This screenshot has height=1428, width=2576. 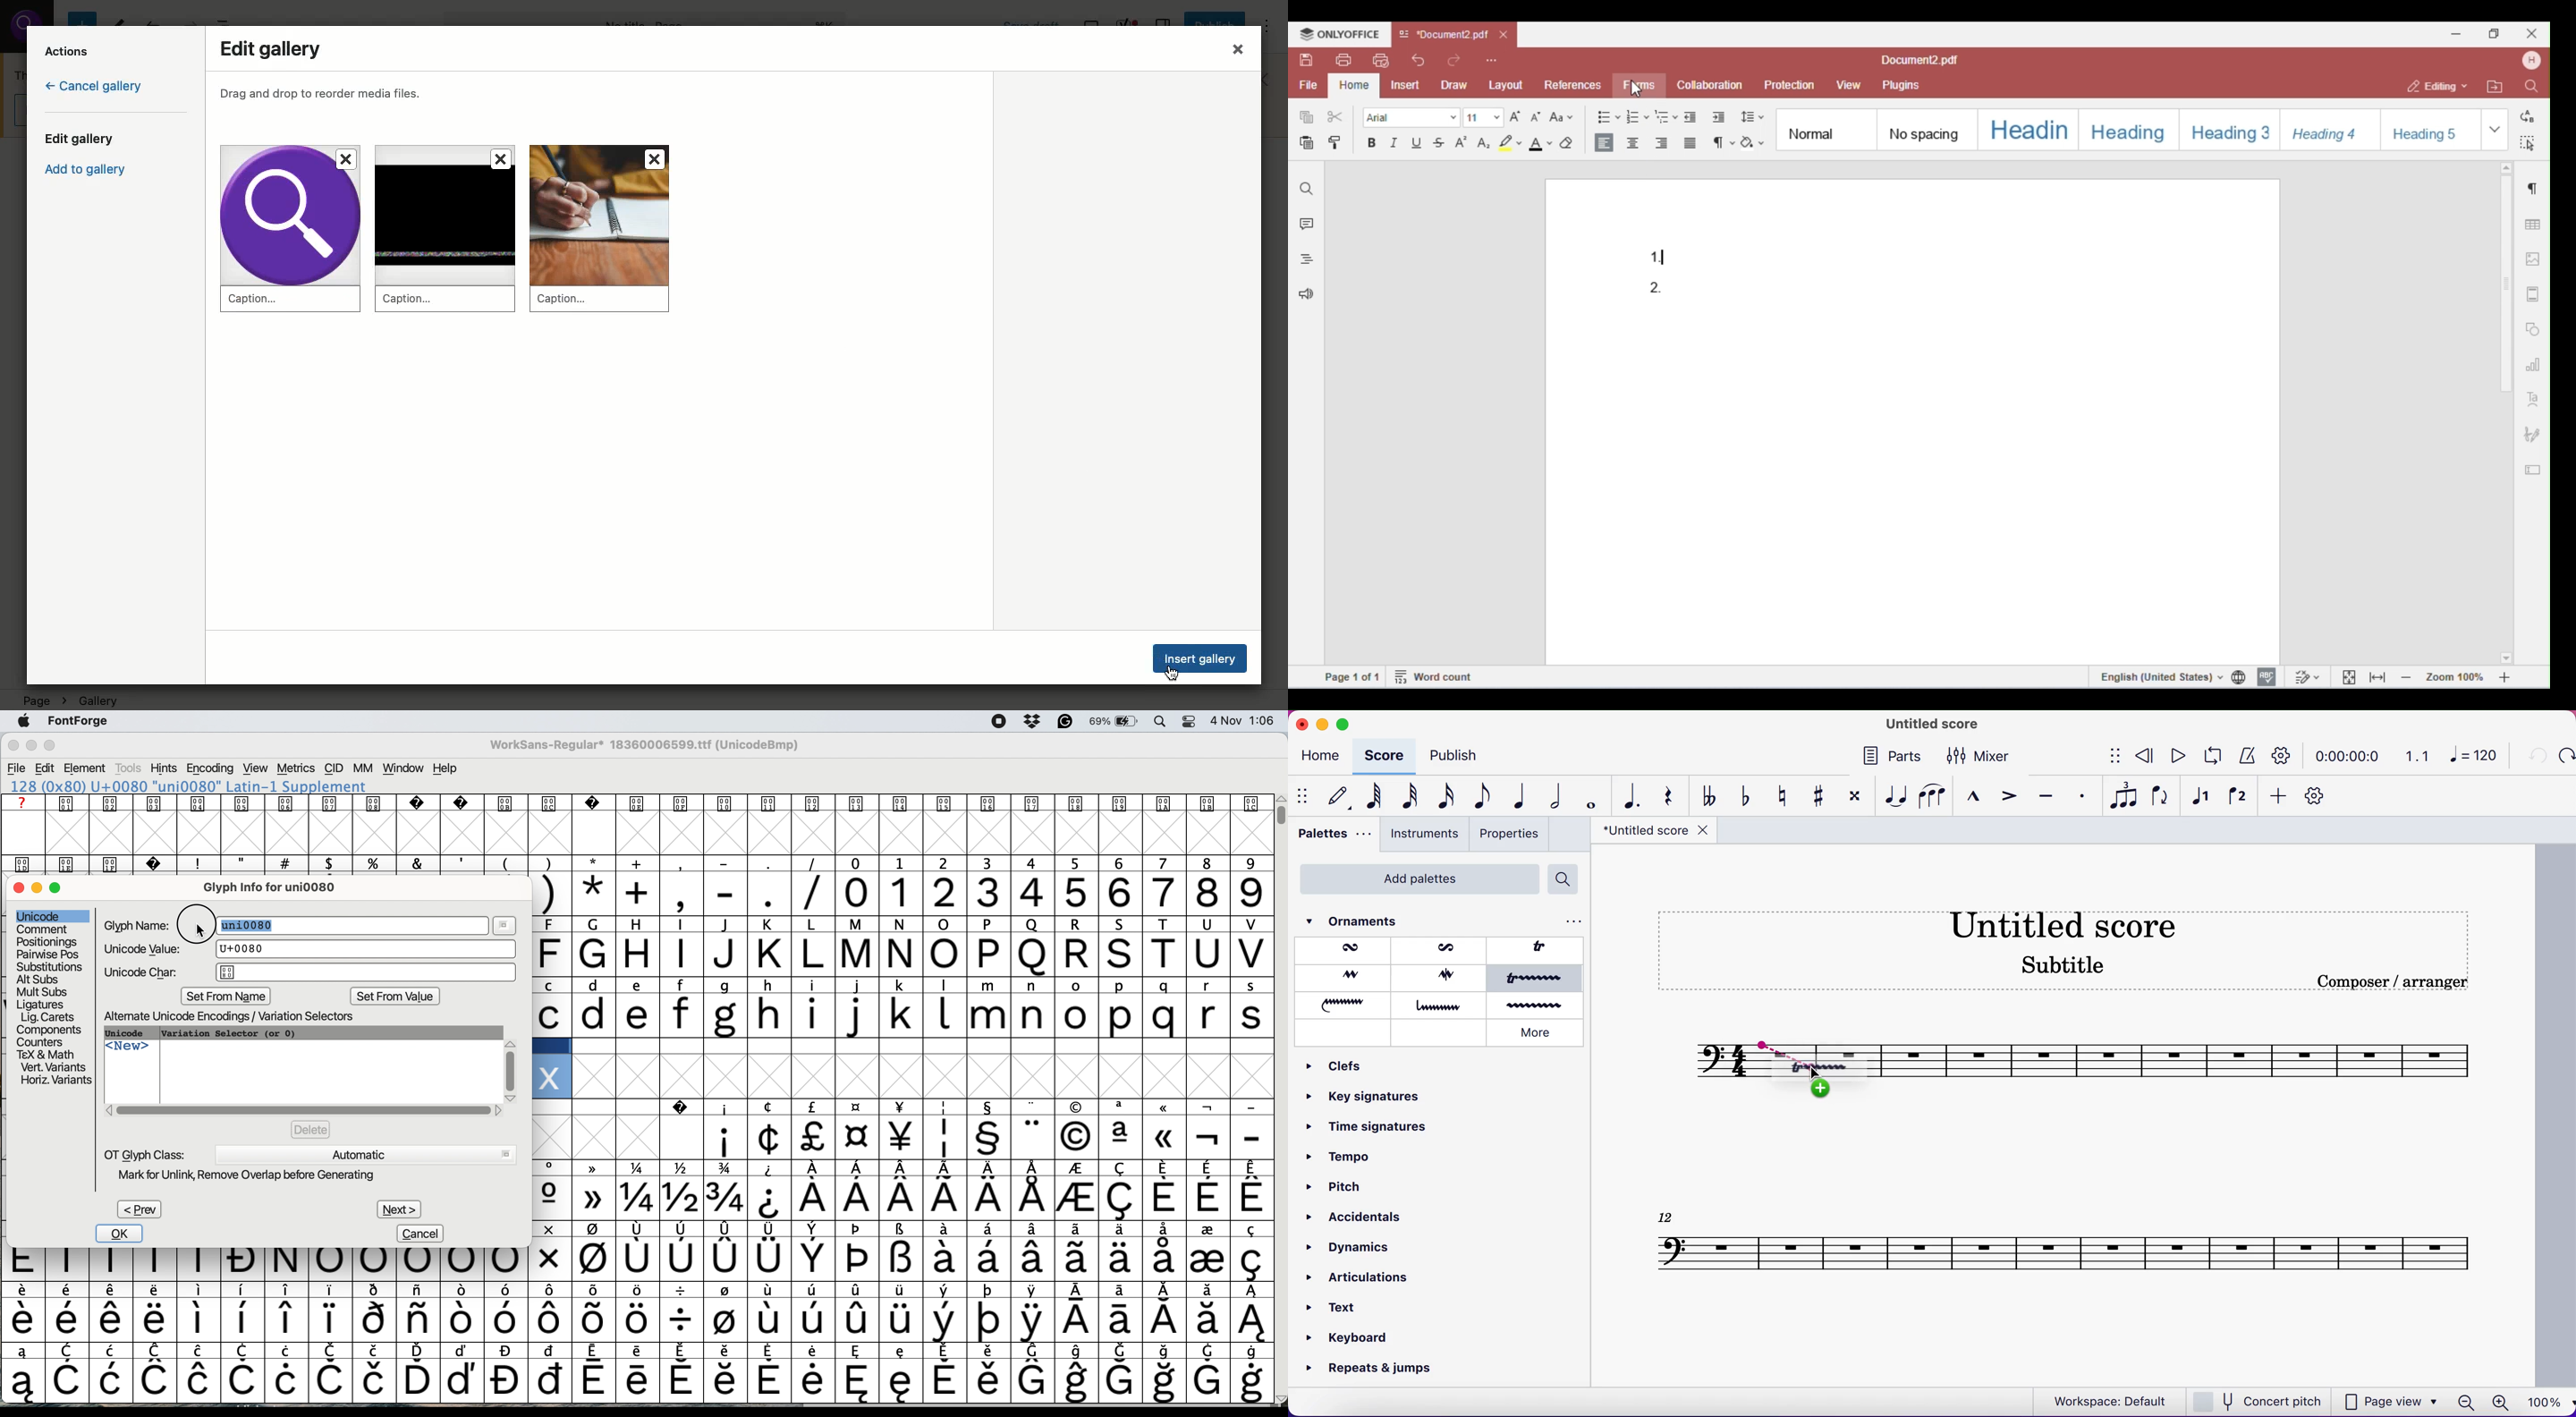 I want to click on control center, so click(x=1187, y=721).